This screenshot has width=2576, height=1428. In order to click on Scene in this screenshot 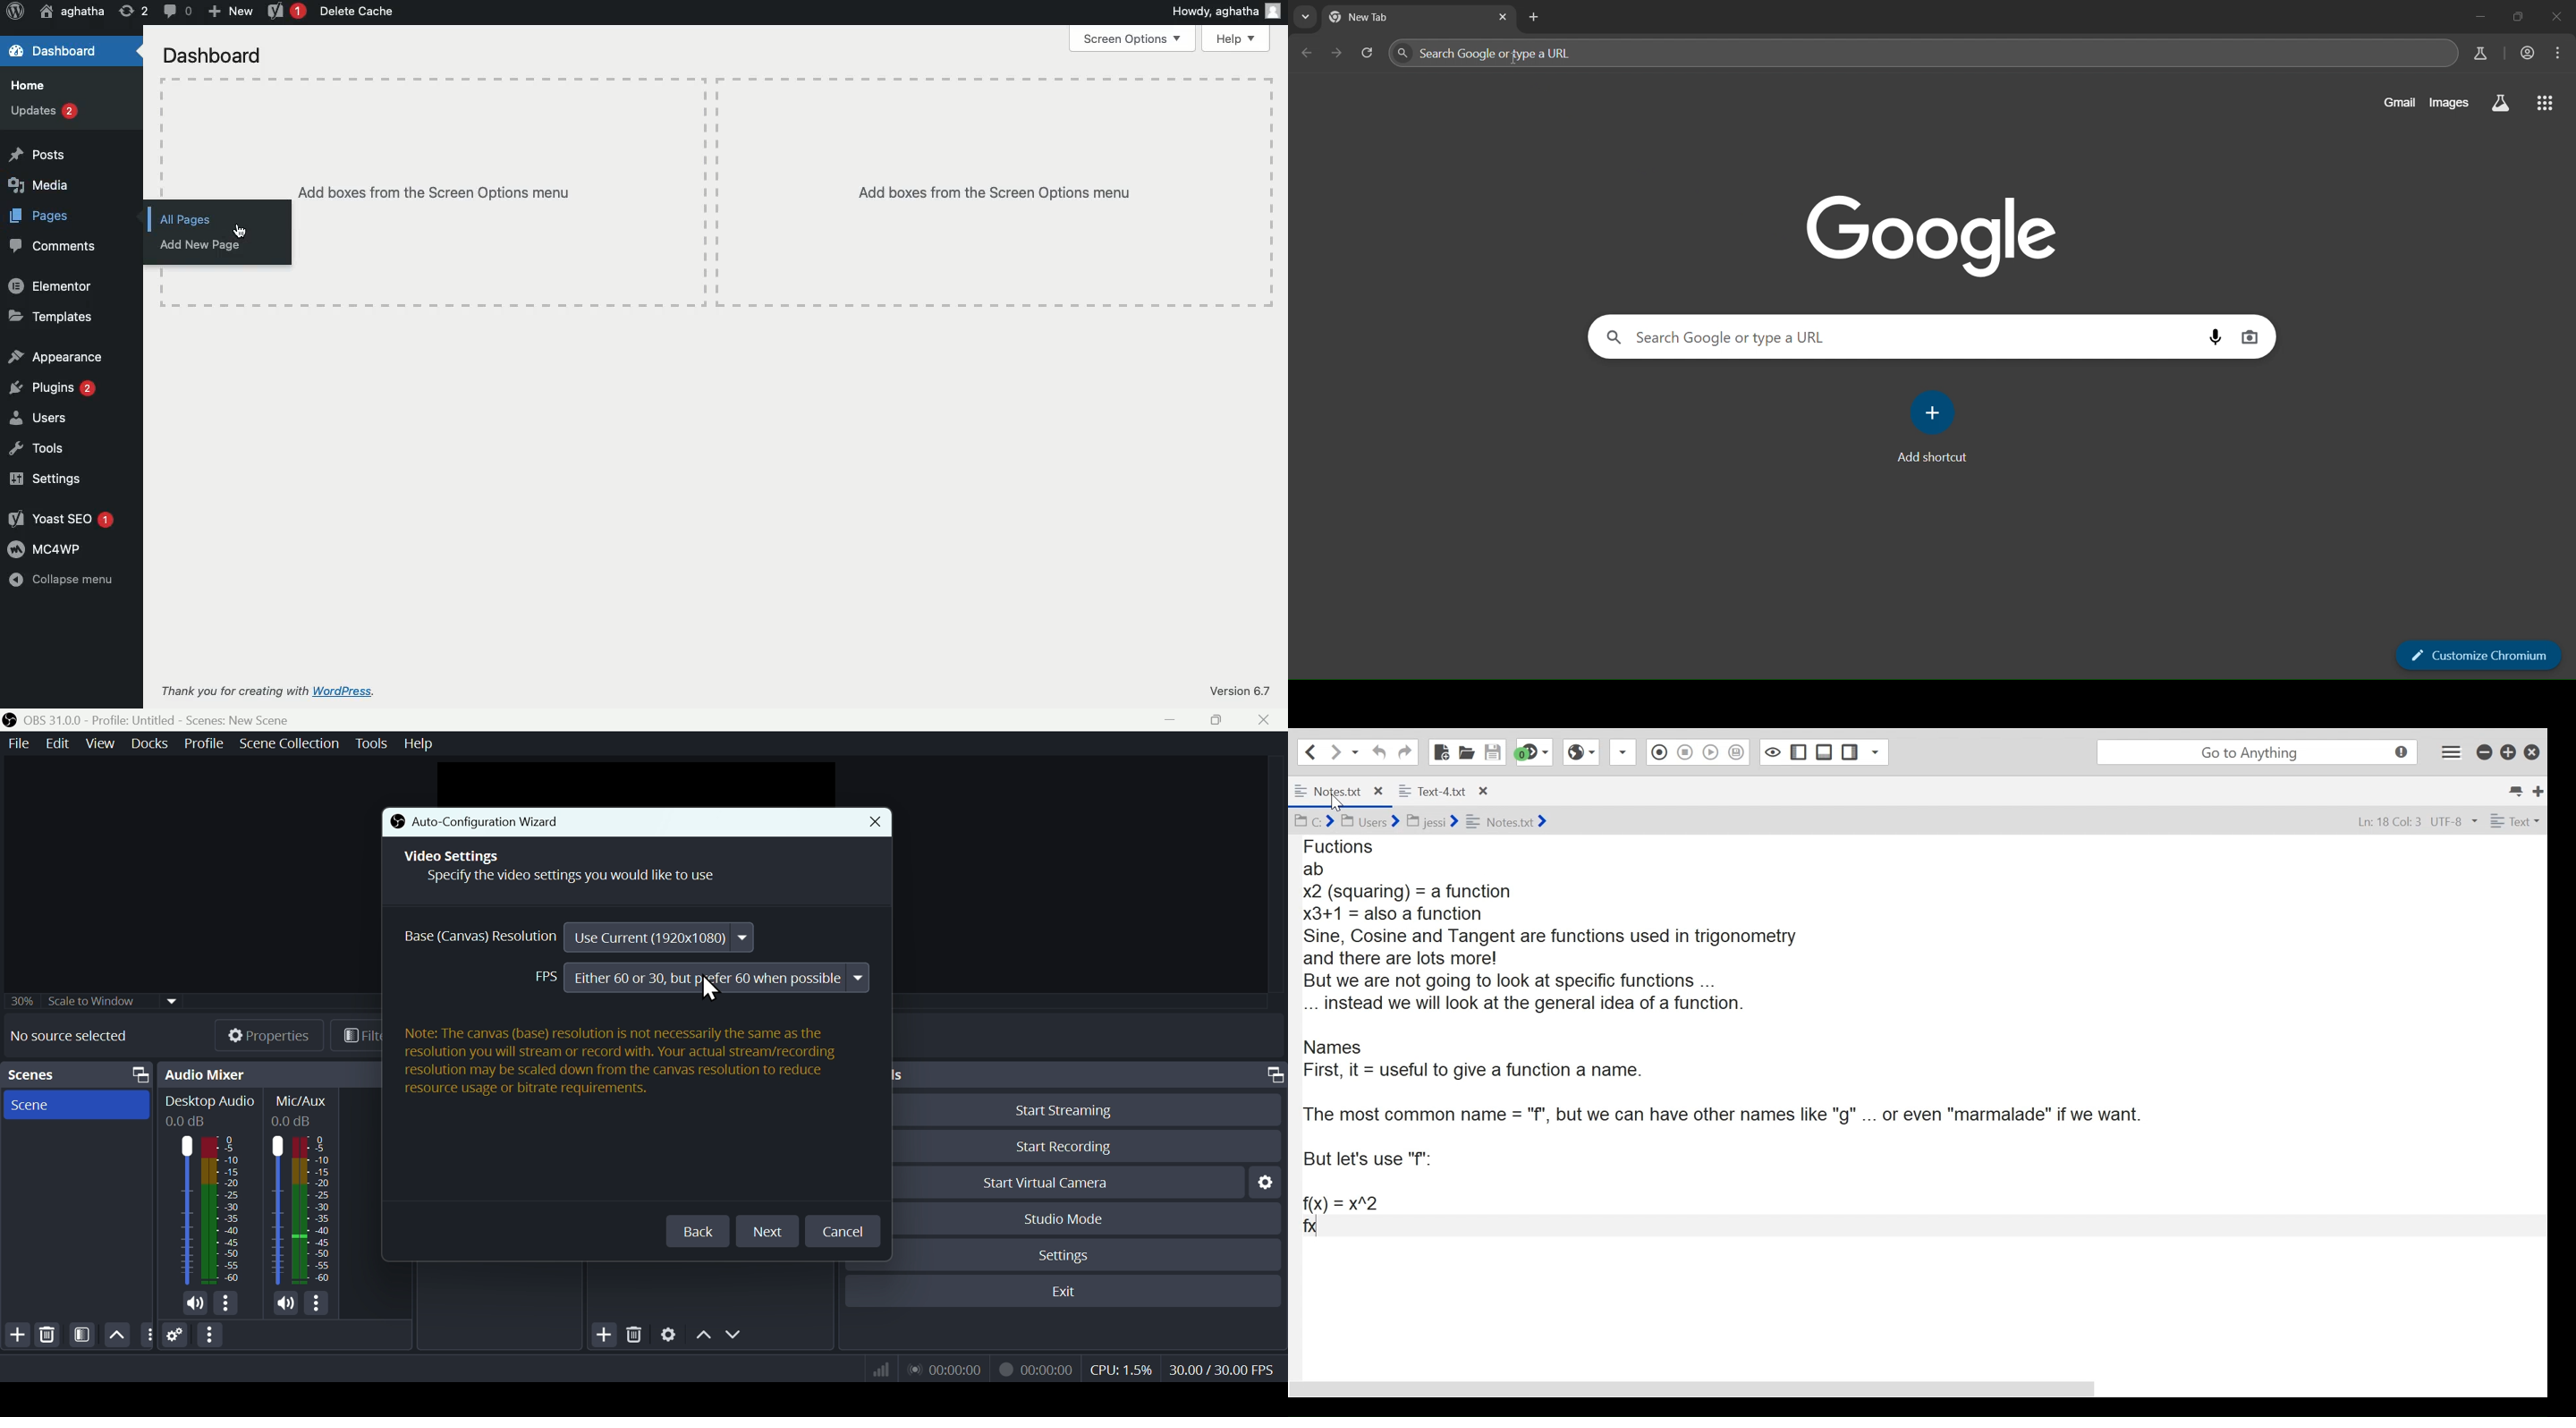, I will do `click(76, 1104)`.